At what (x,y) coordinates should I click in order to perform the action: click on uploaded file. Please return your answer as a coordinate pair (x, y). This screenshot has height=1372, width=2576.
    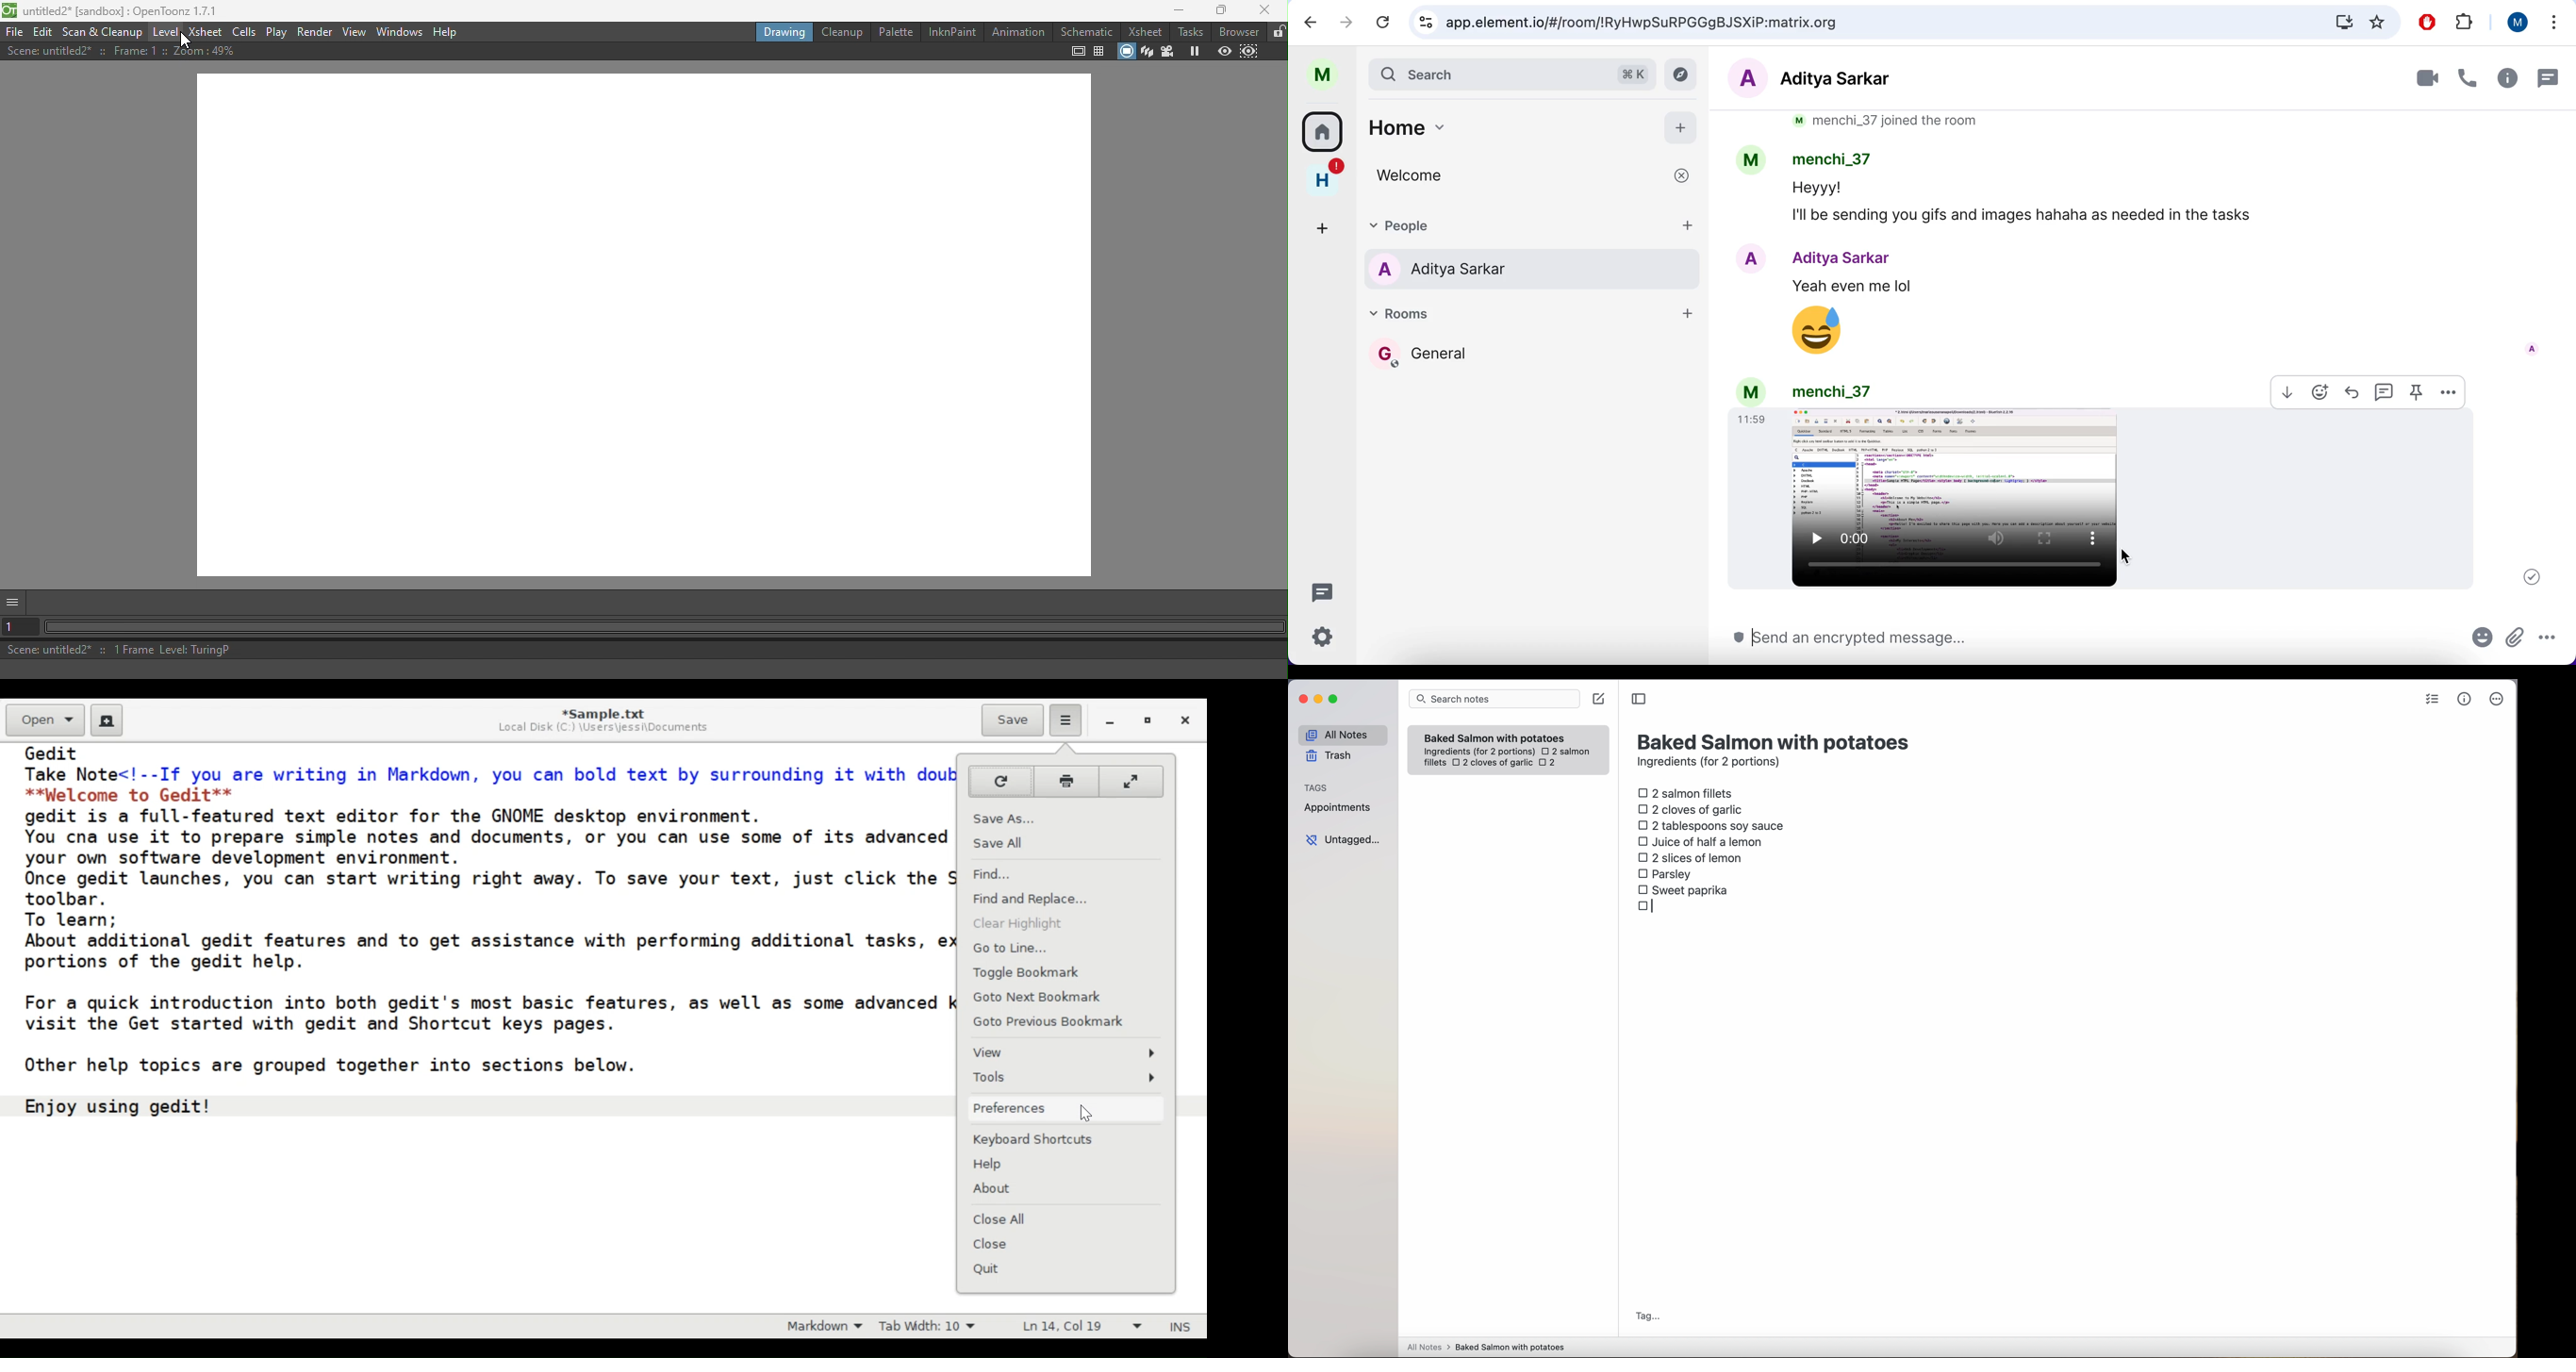
    Looking at the image, I should click on (2103, 499).